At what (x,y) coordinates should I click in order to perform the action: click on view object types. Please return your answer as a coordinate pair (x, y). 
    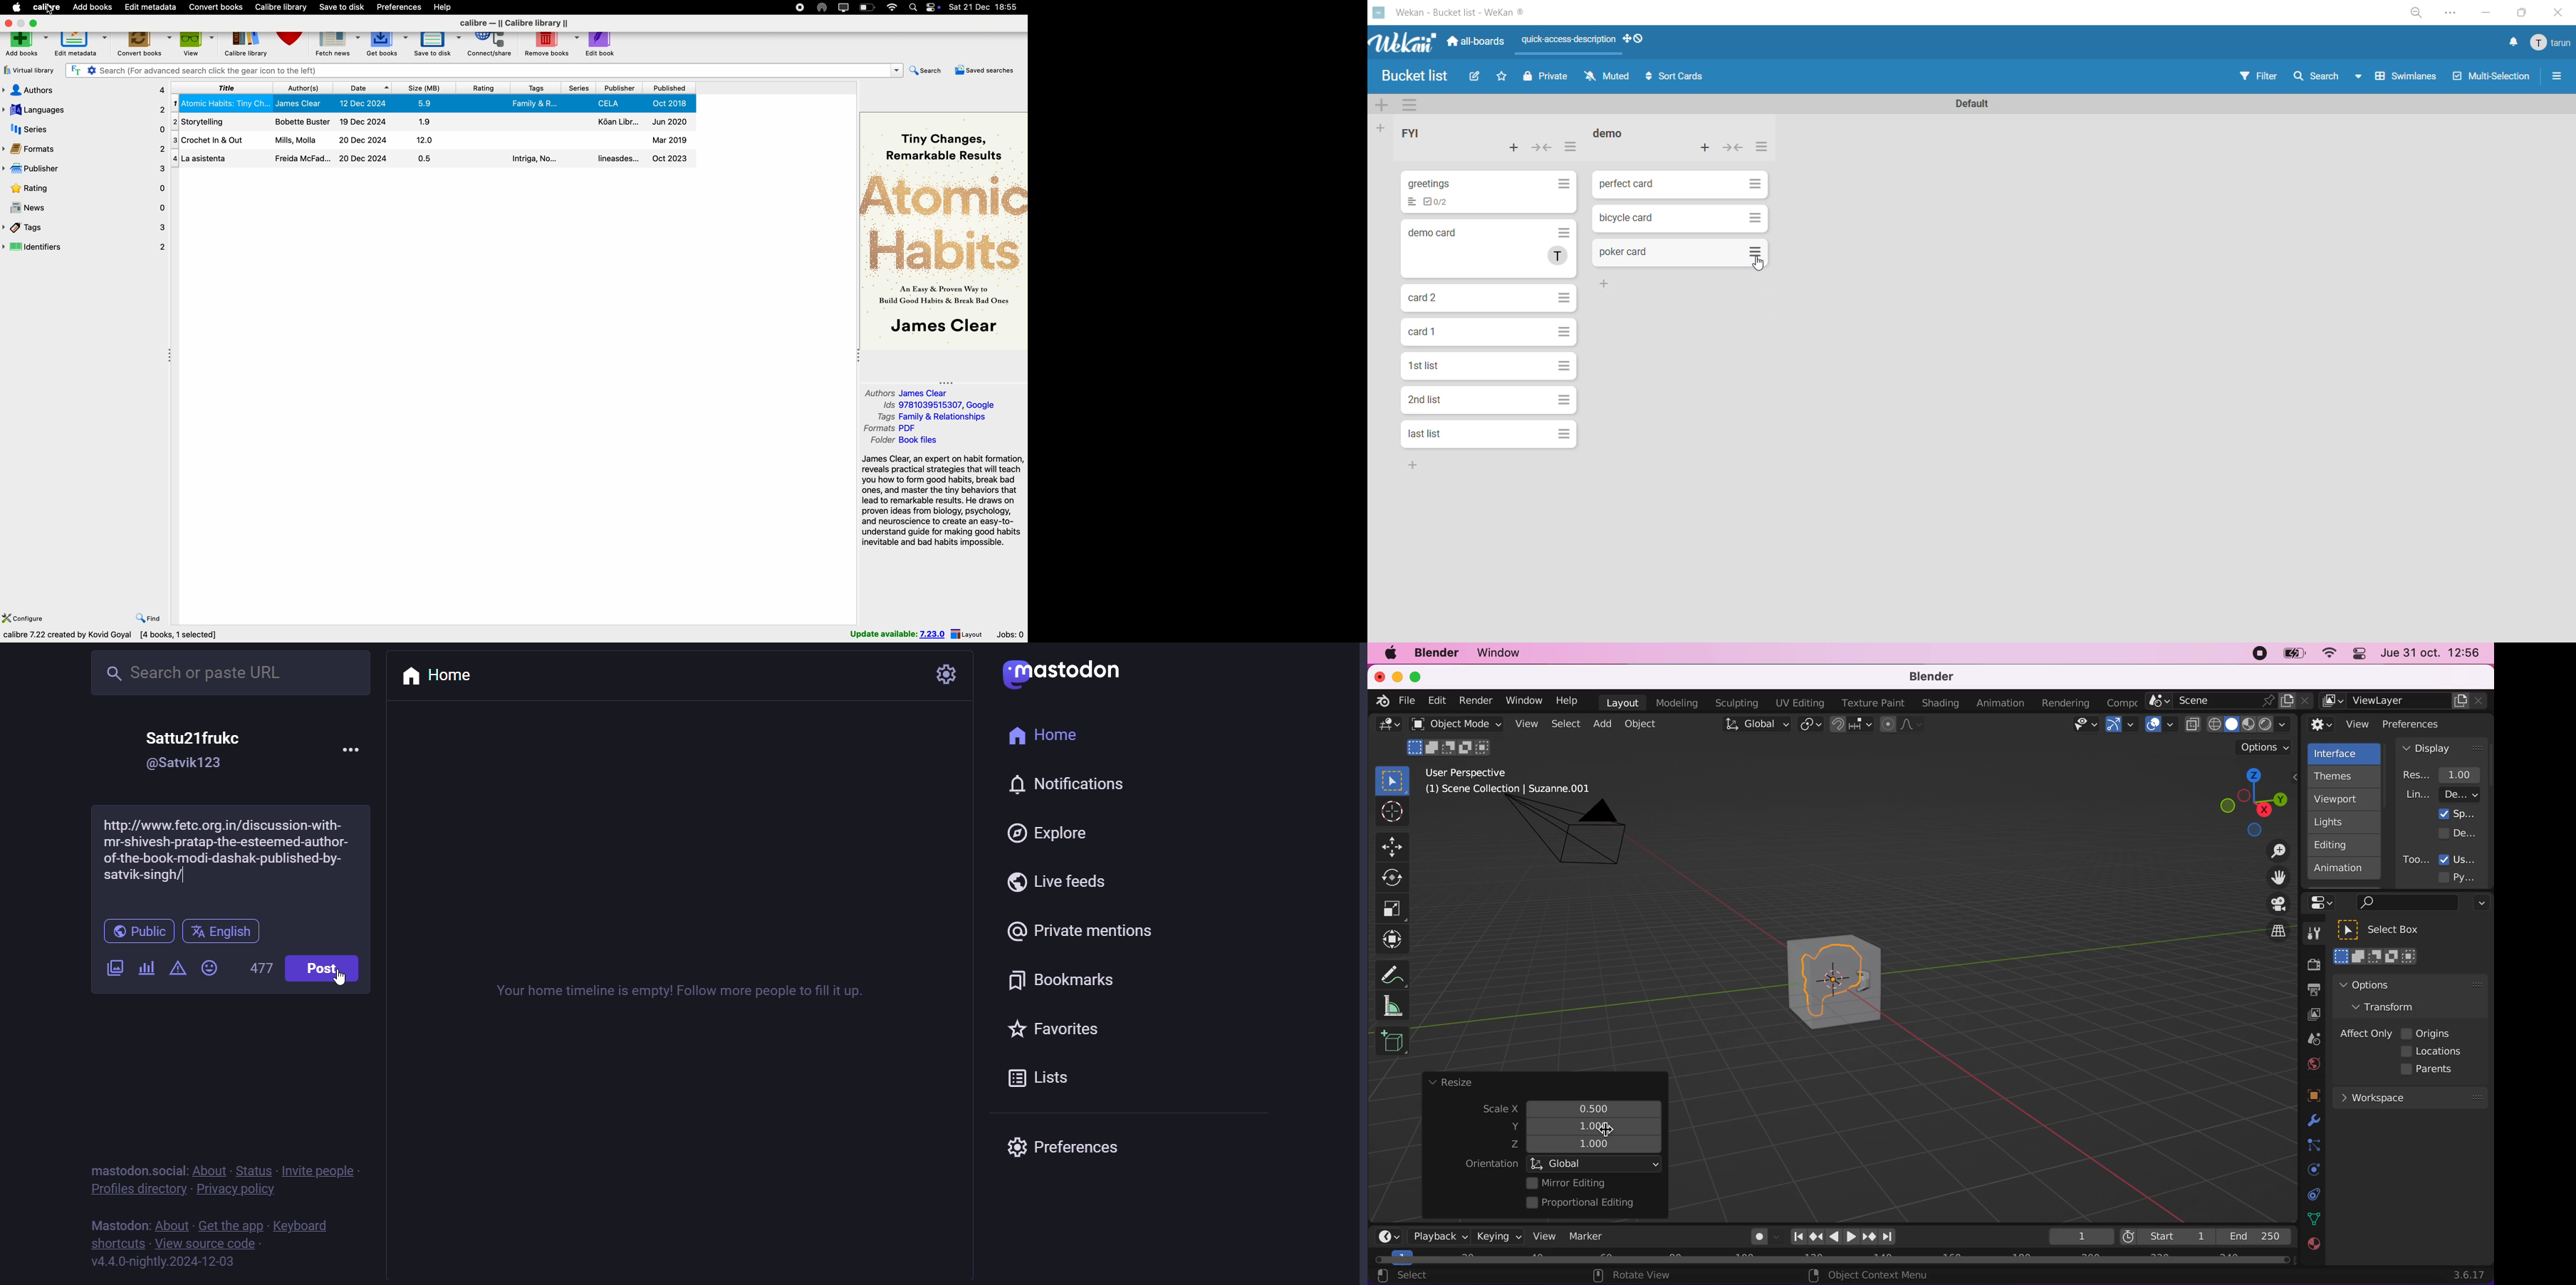
    Looking at the image, I should click on (2084, 727).